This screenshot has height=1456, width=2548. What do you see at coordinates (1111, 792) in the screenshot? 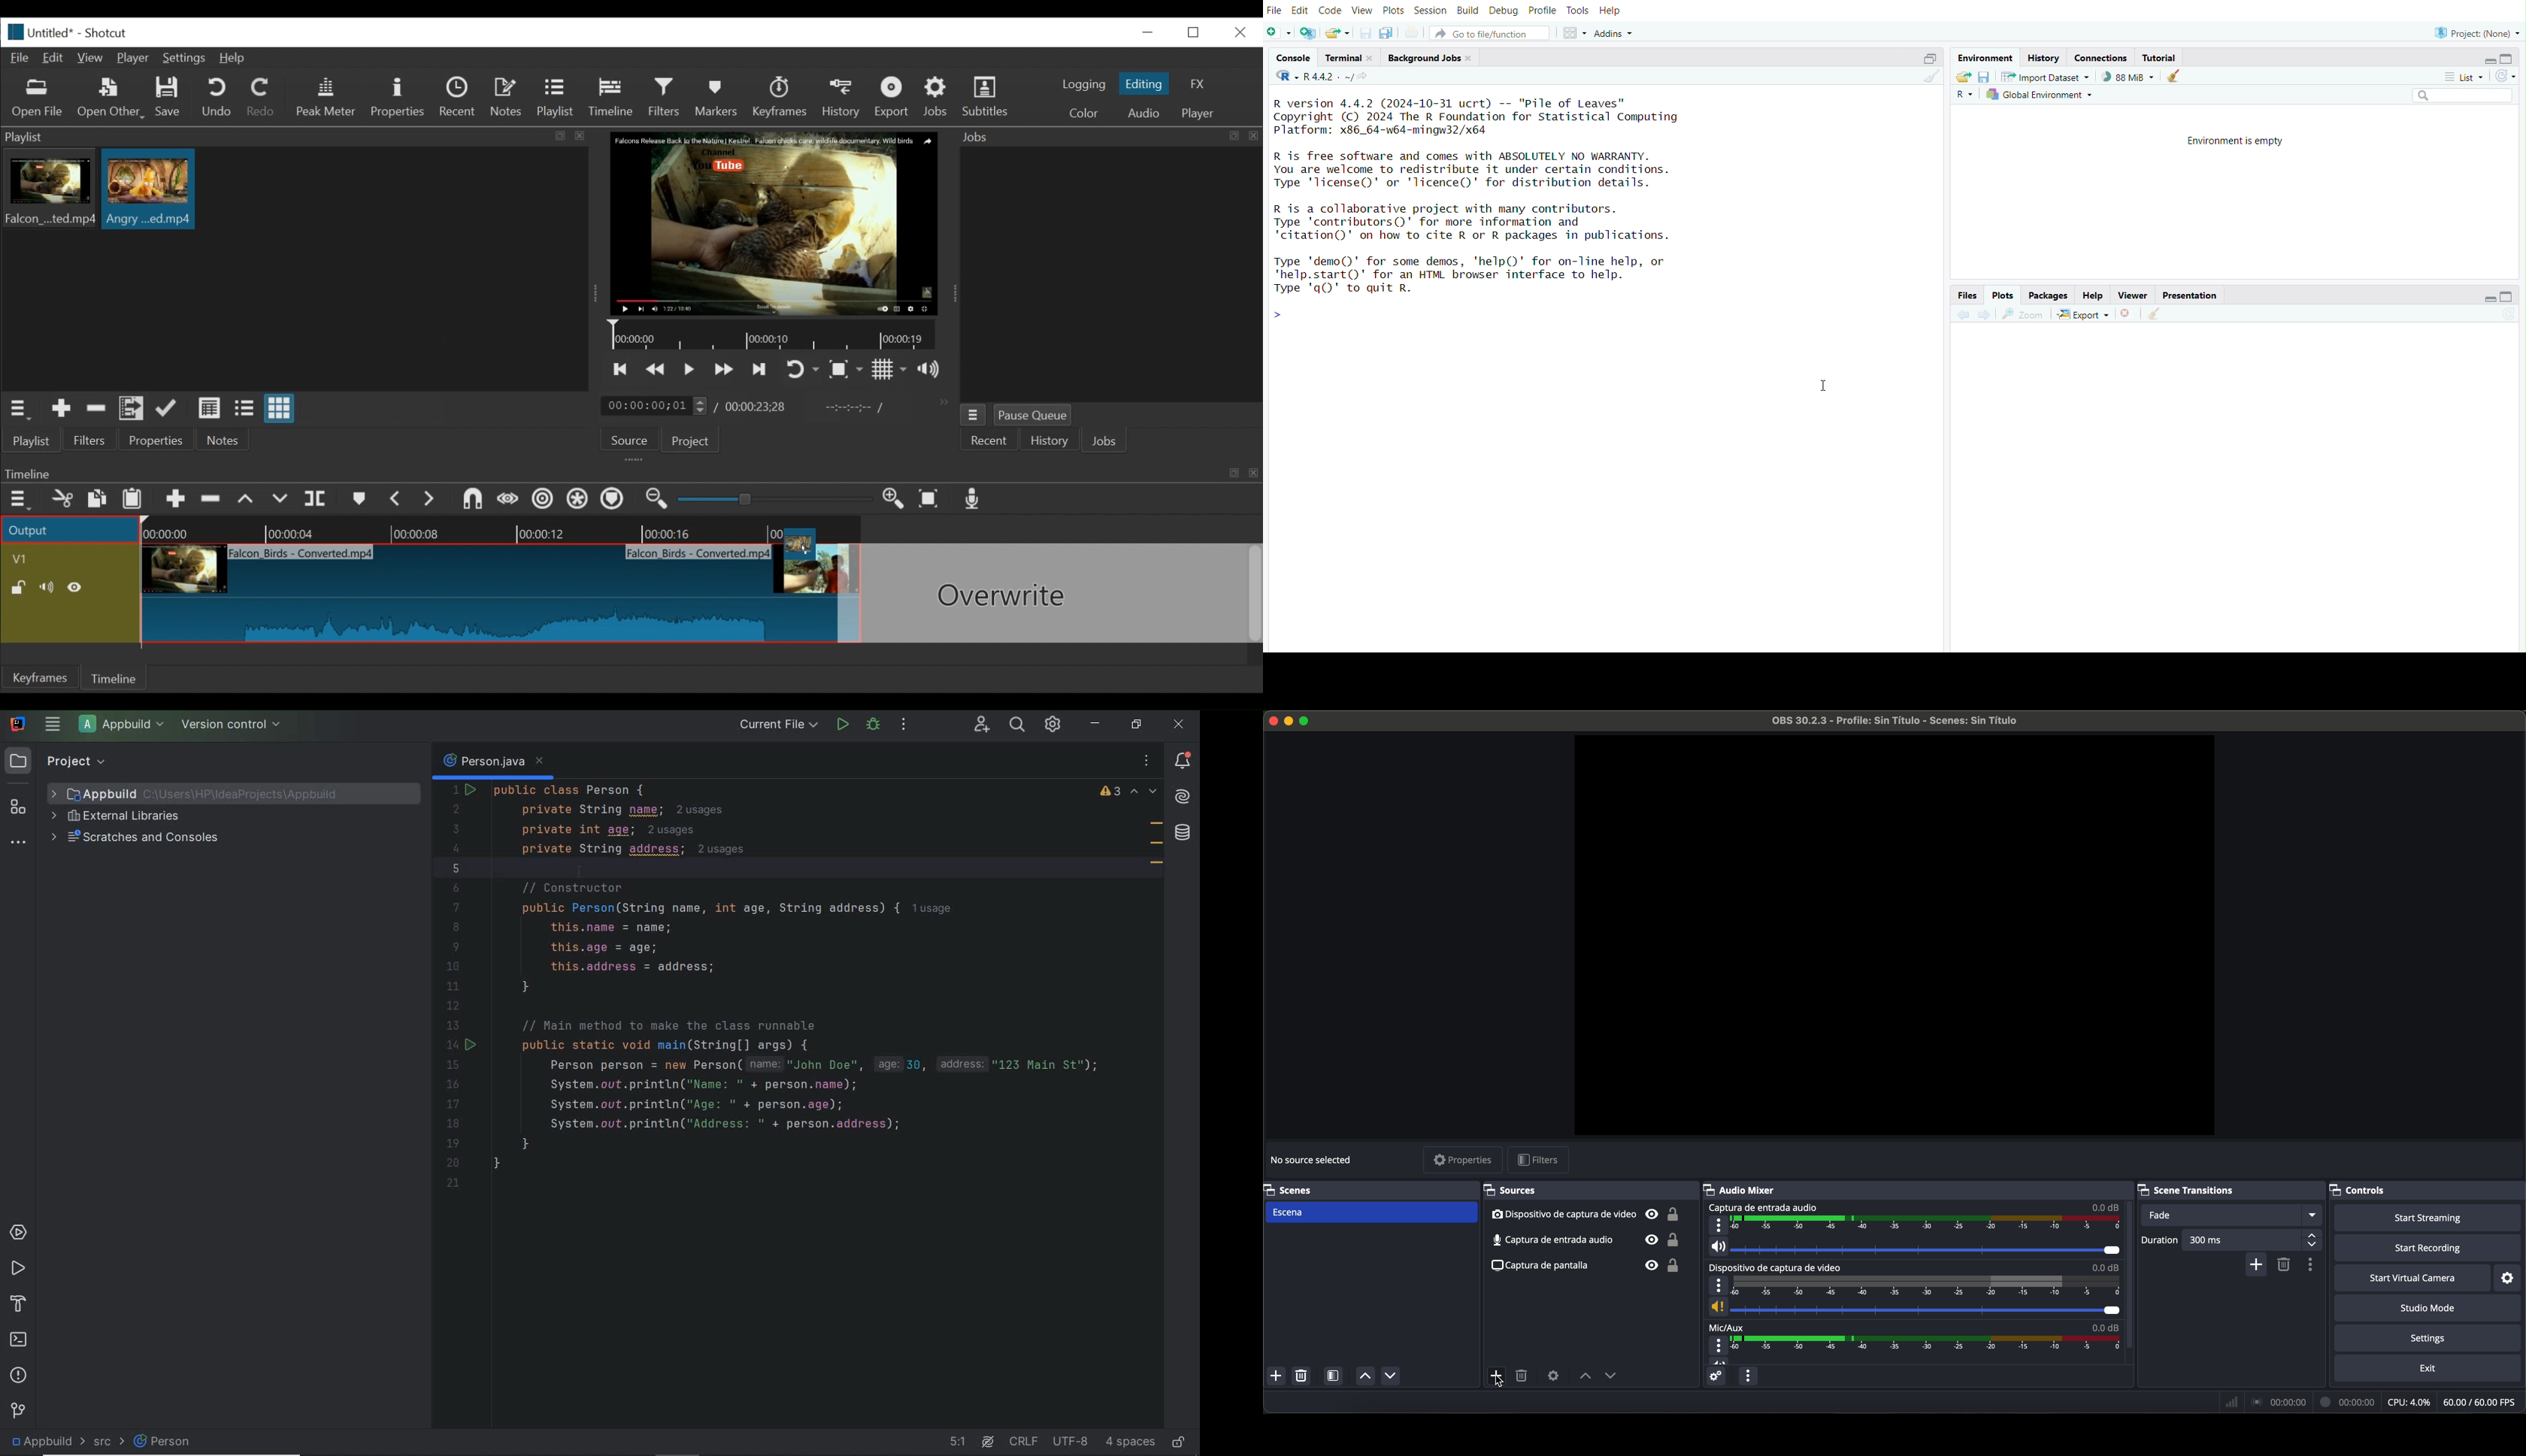
I see `warnings` at bounding box center [1111, 792].